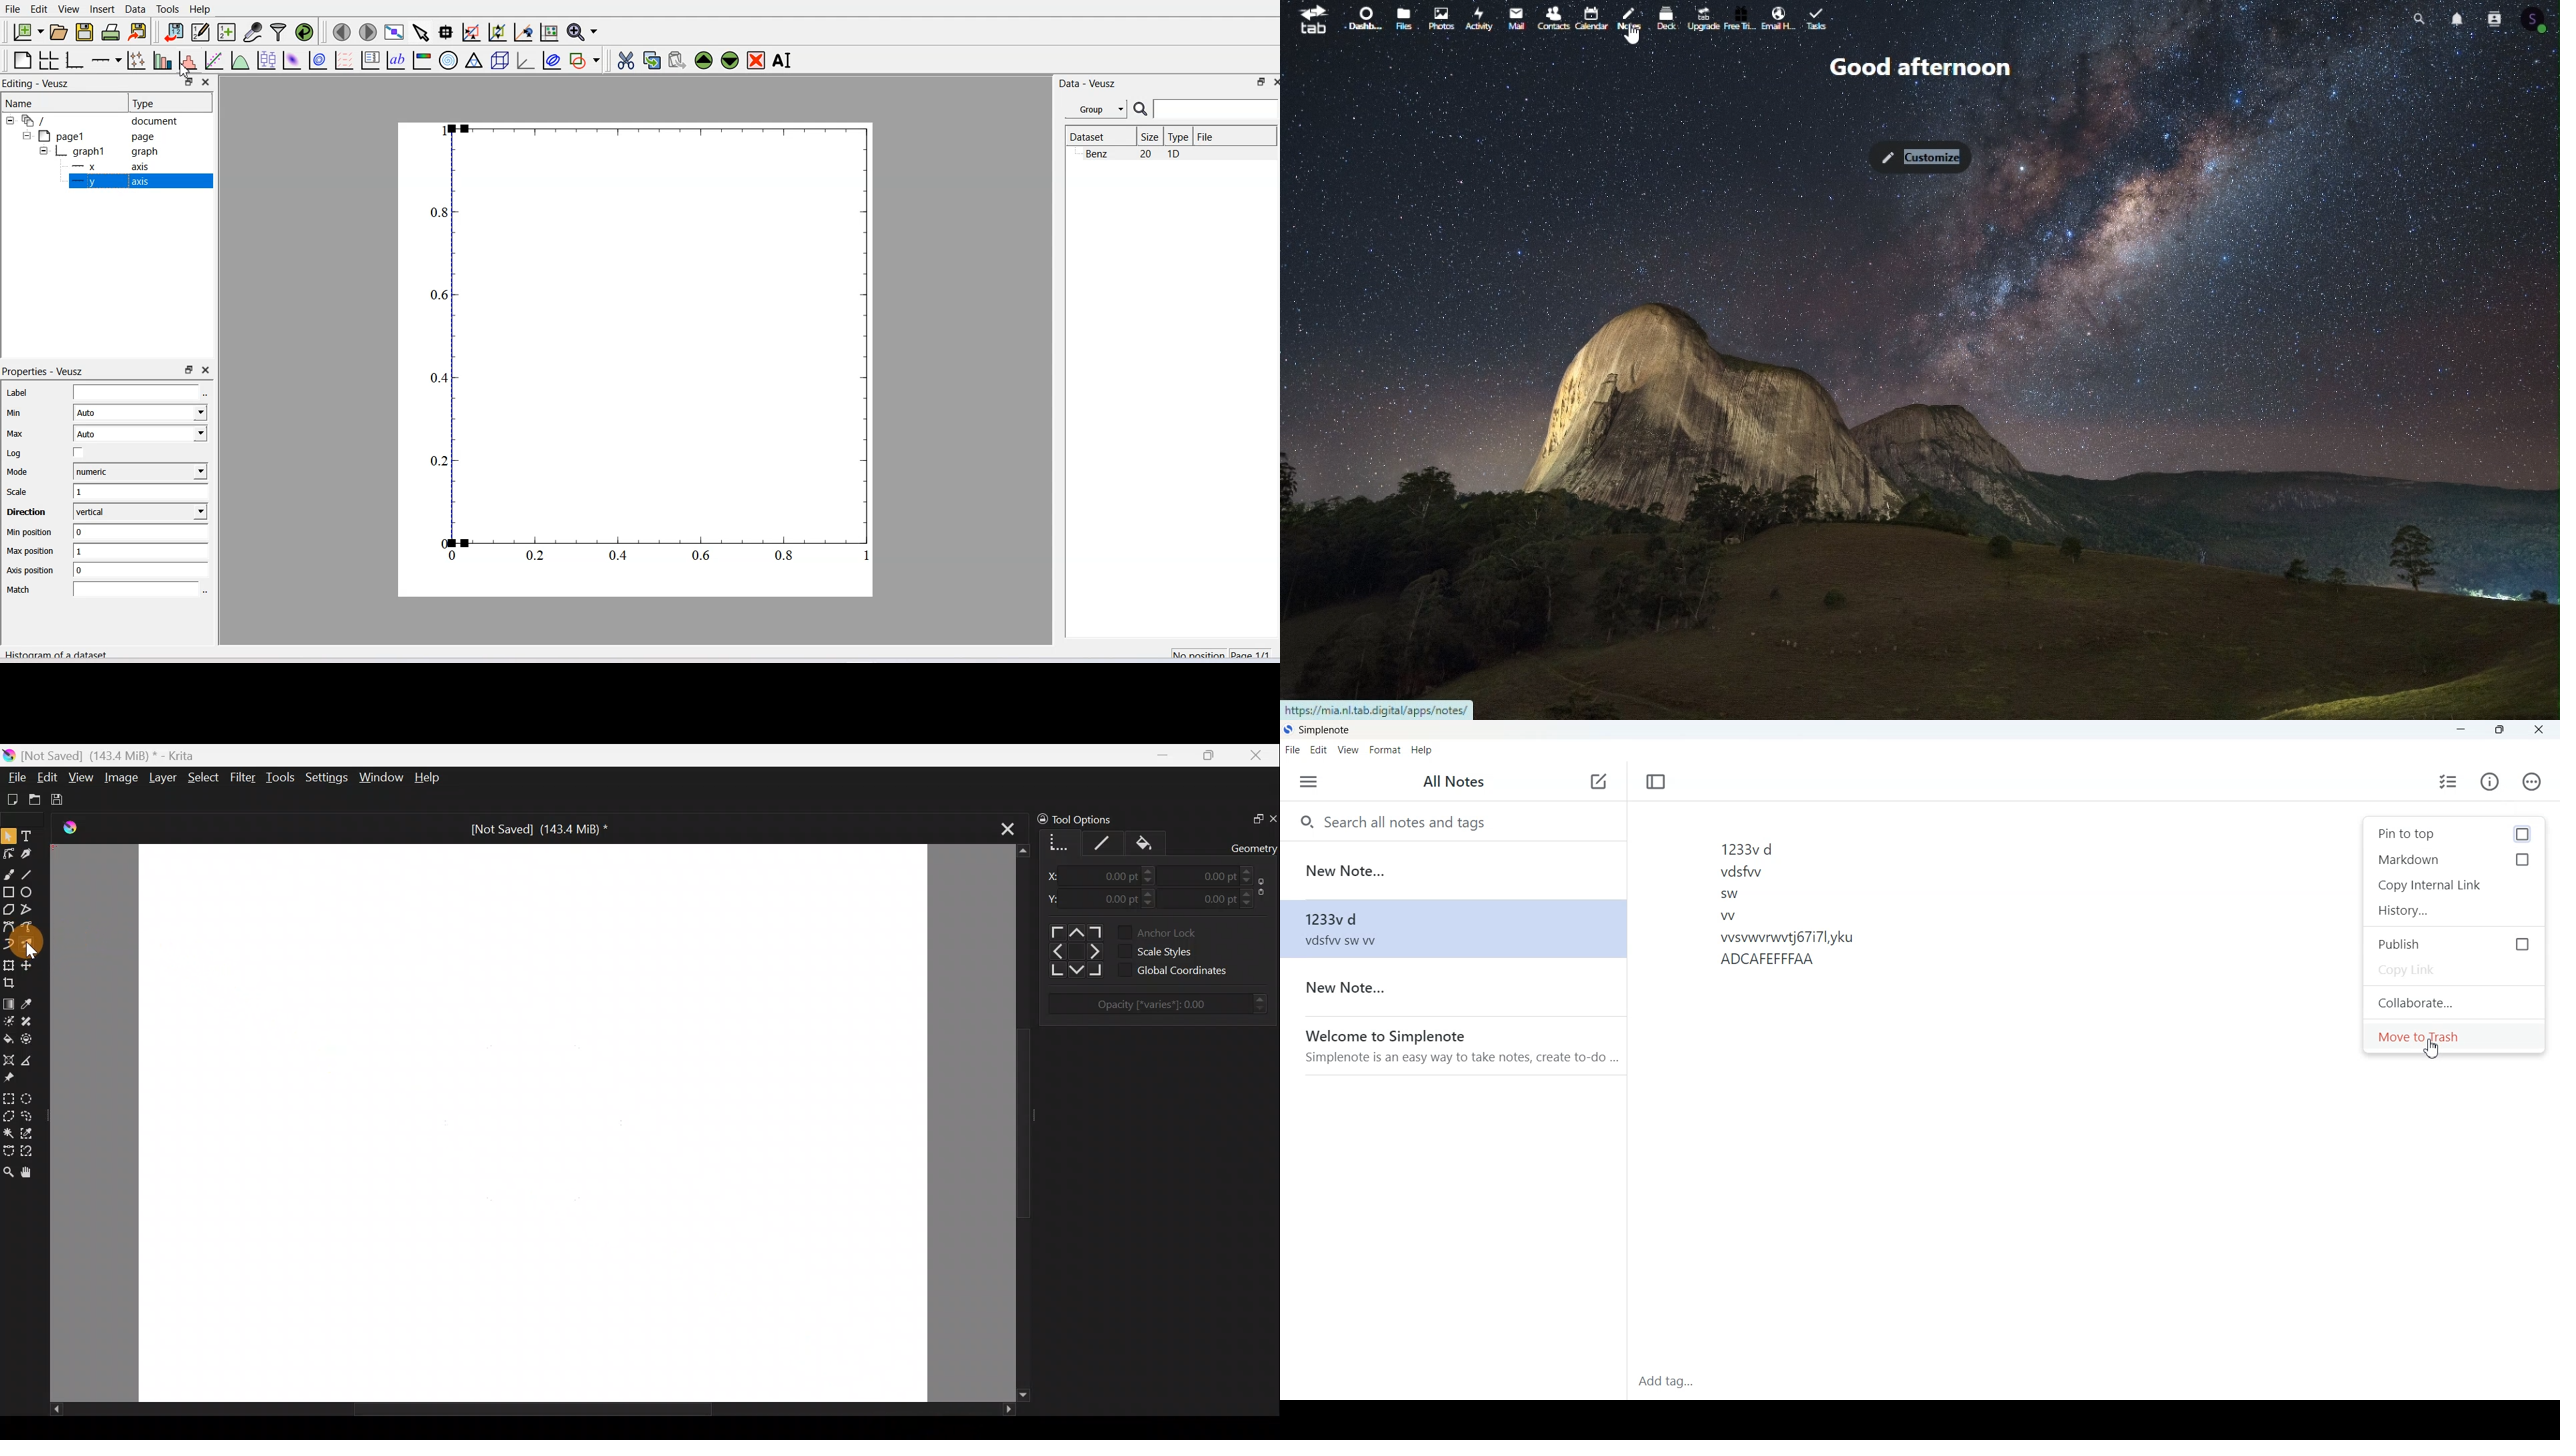 This screenshot has height=1456, width=2576. What do you see at coordinates (31, 1174) in the screenshot?
I see `Pan tool` at bounding box center [31, 1174].